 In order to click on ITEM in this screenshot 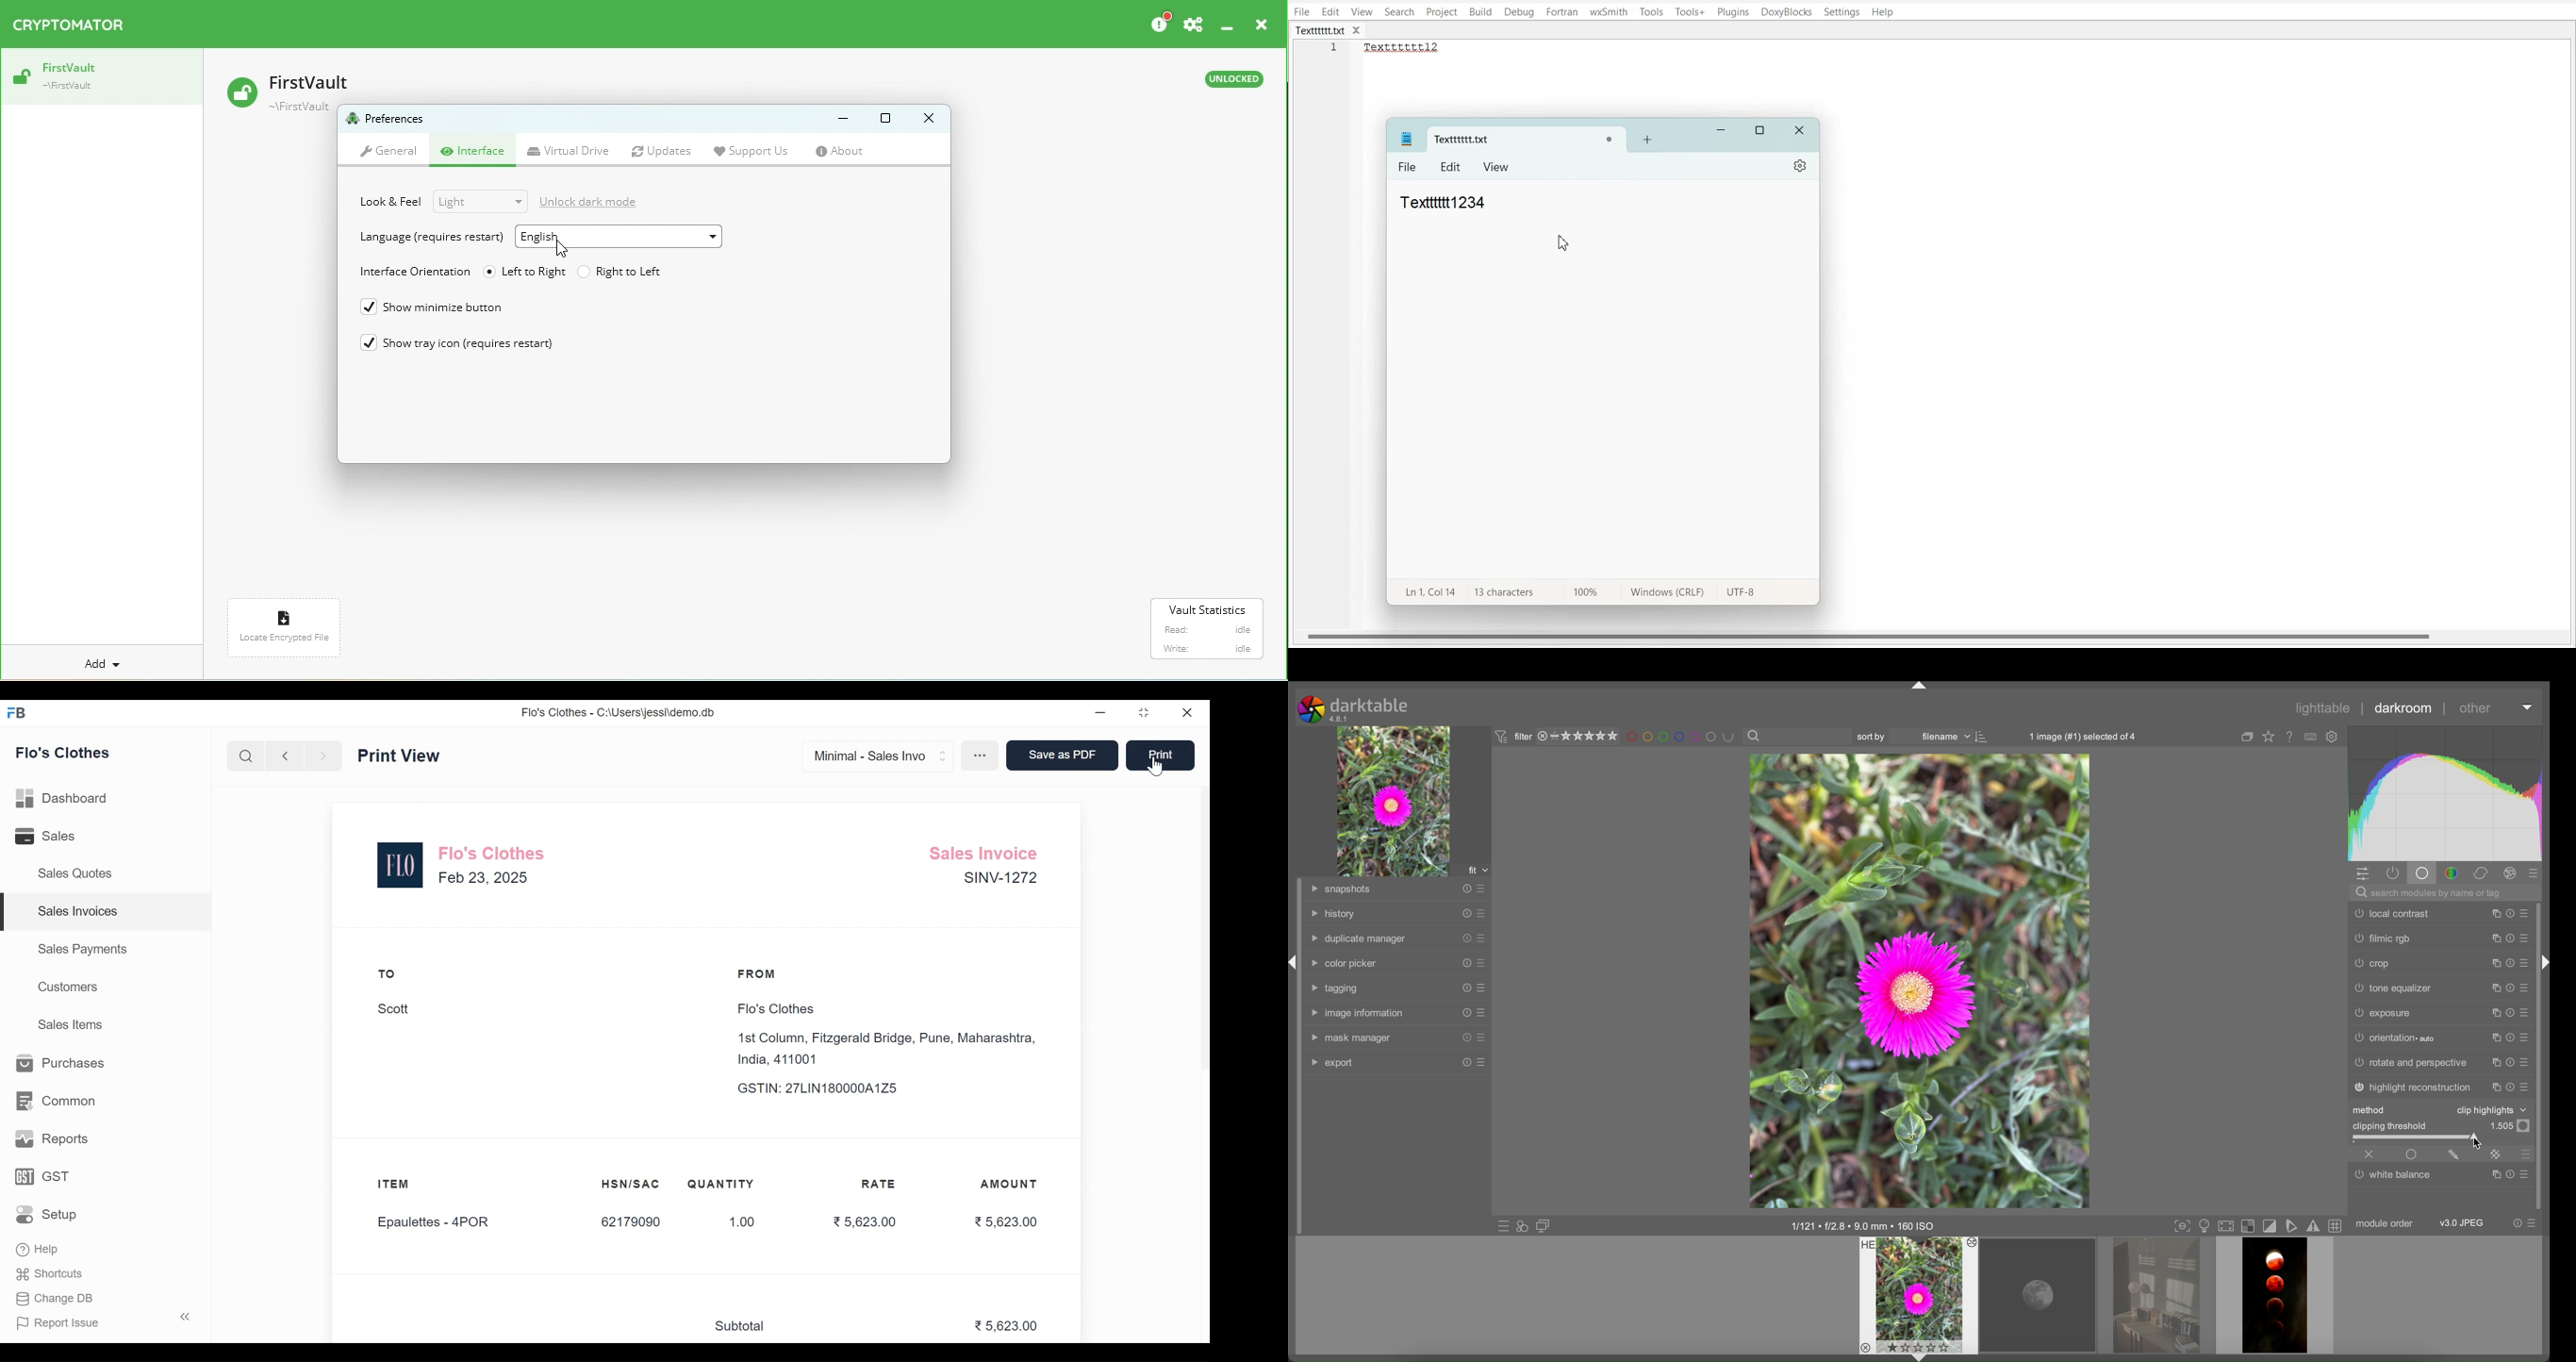, I will do `click(406, 1185)`.